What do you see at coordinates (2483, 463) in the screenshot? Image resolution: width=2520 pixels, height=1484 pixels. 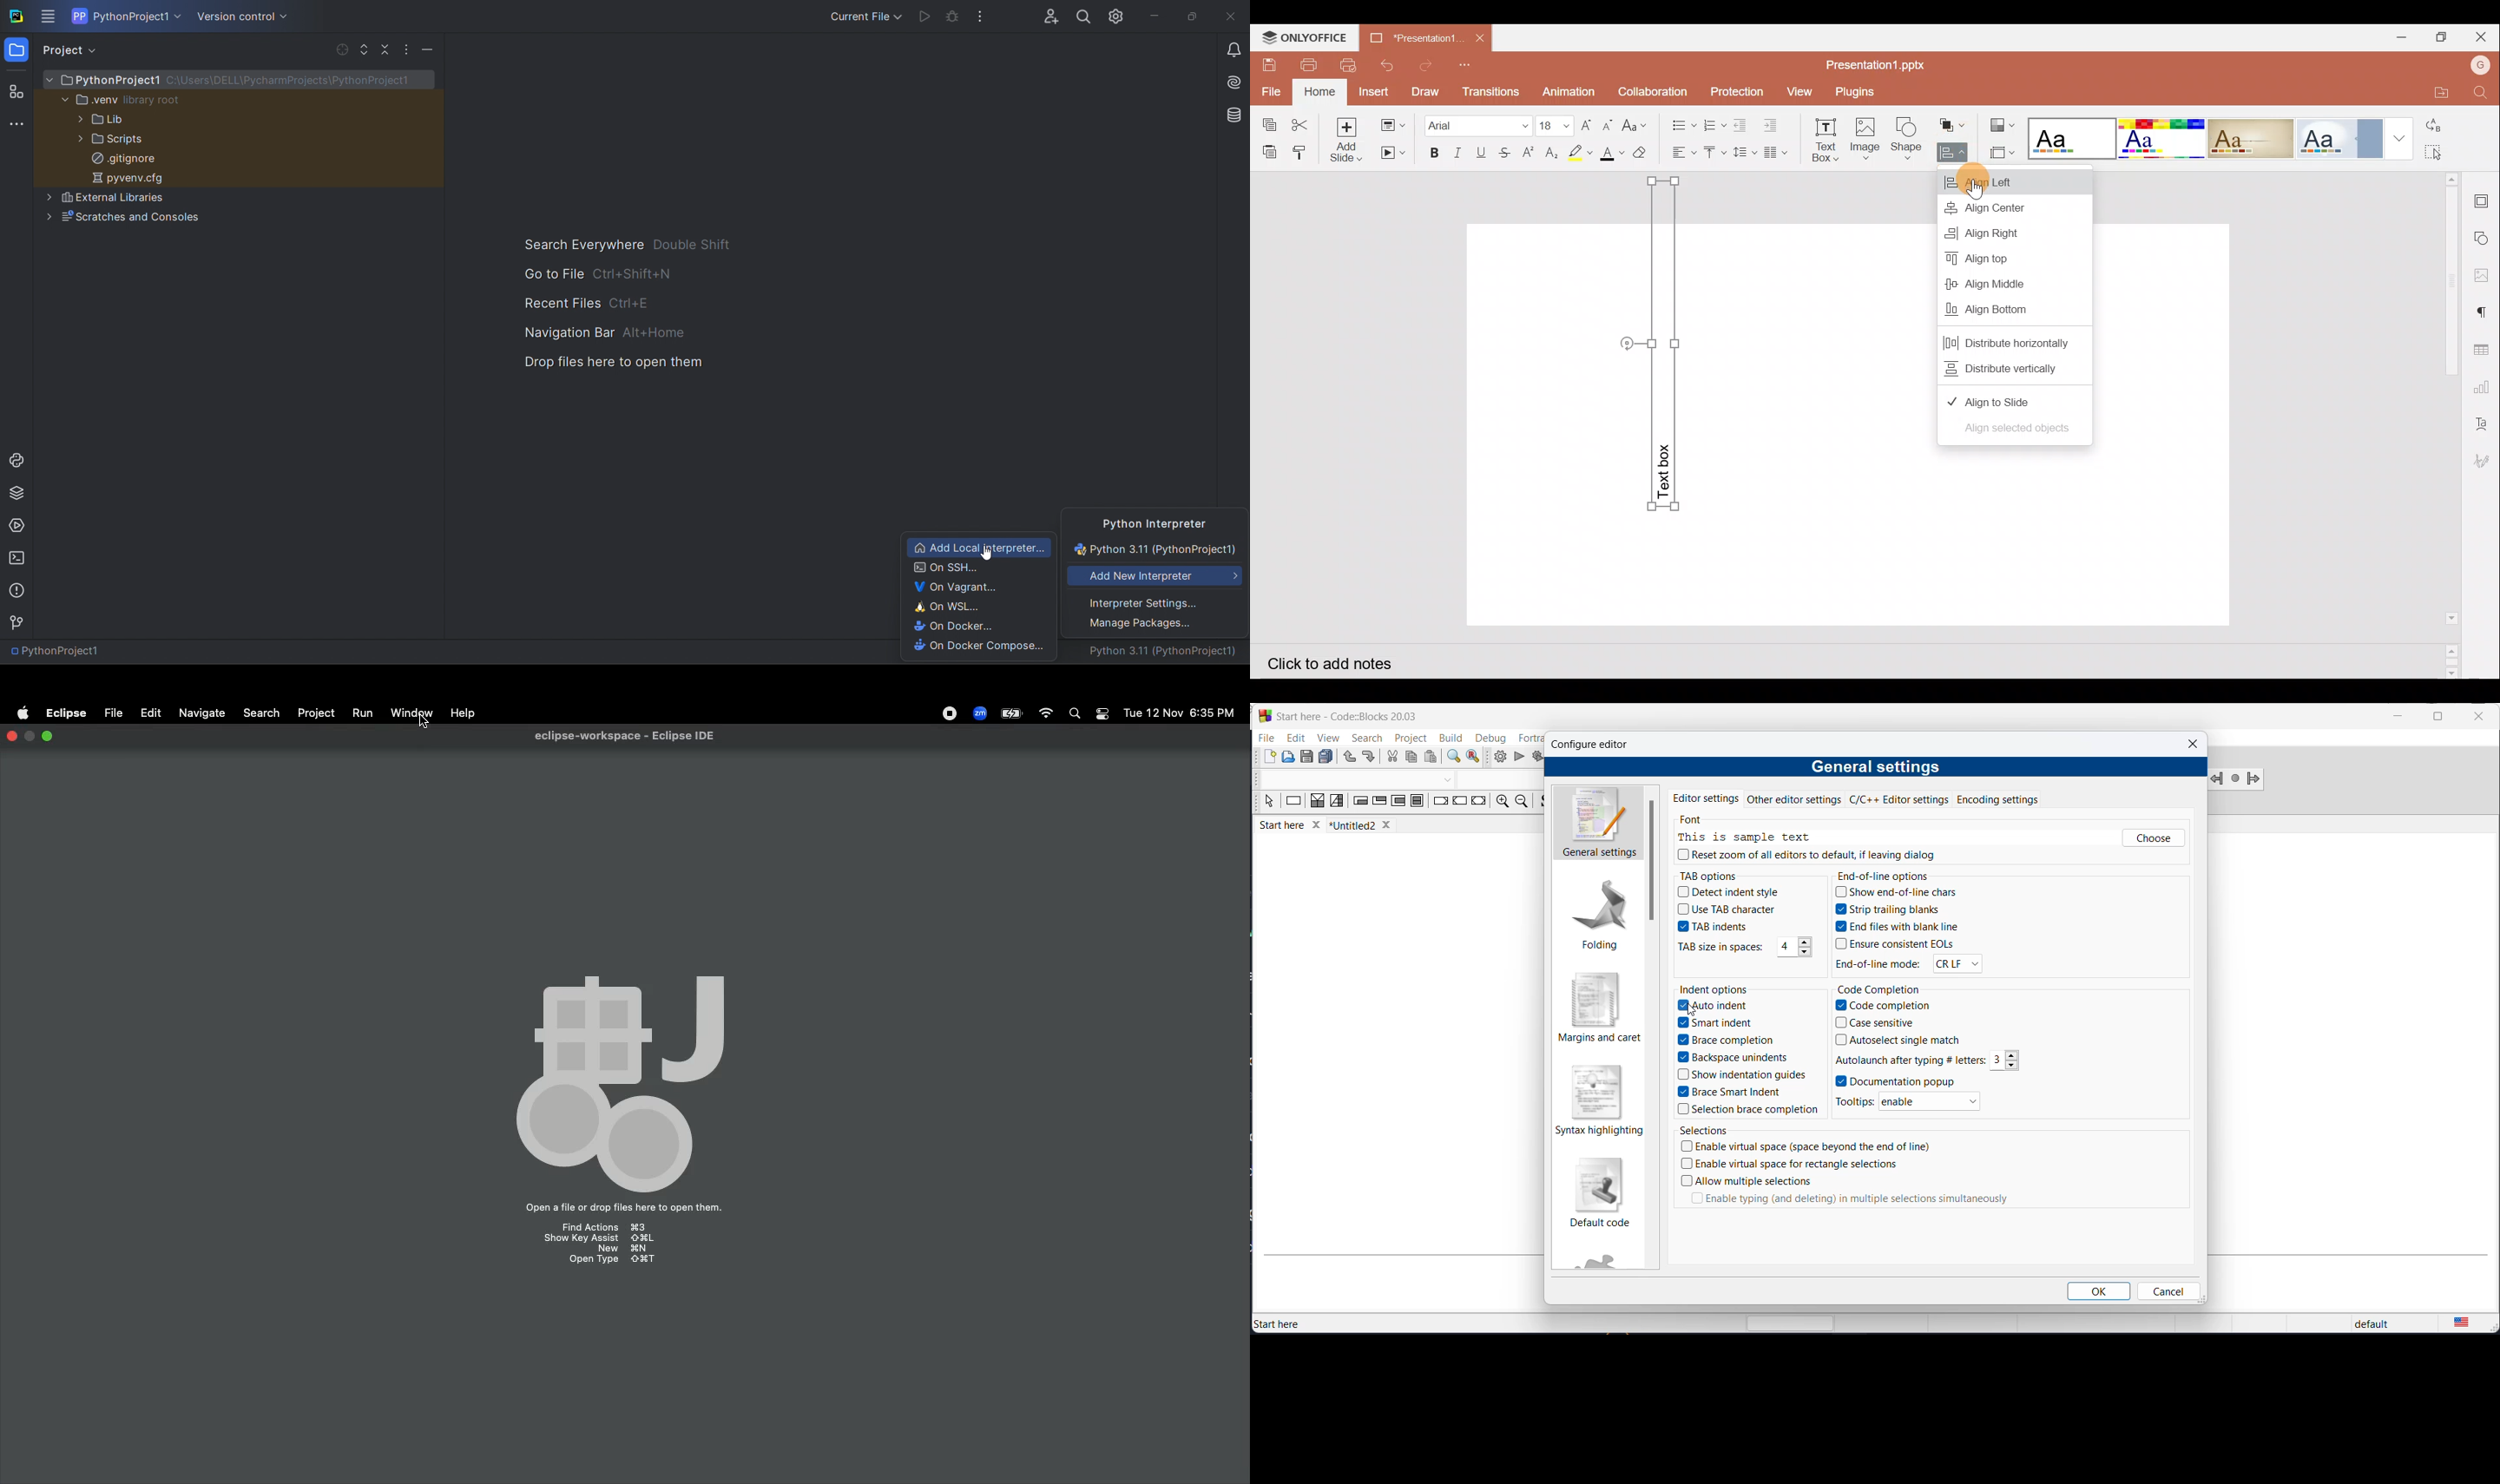 I see `Signature settings` at bounding box center [2483, 463].